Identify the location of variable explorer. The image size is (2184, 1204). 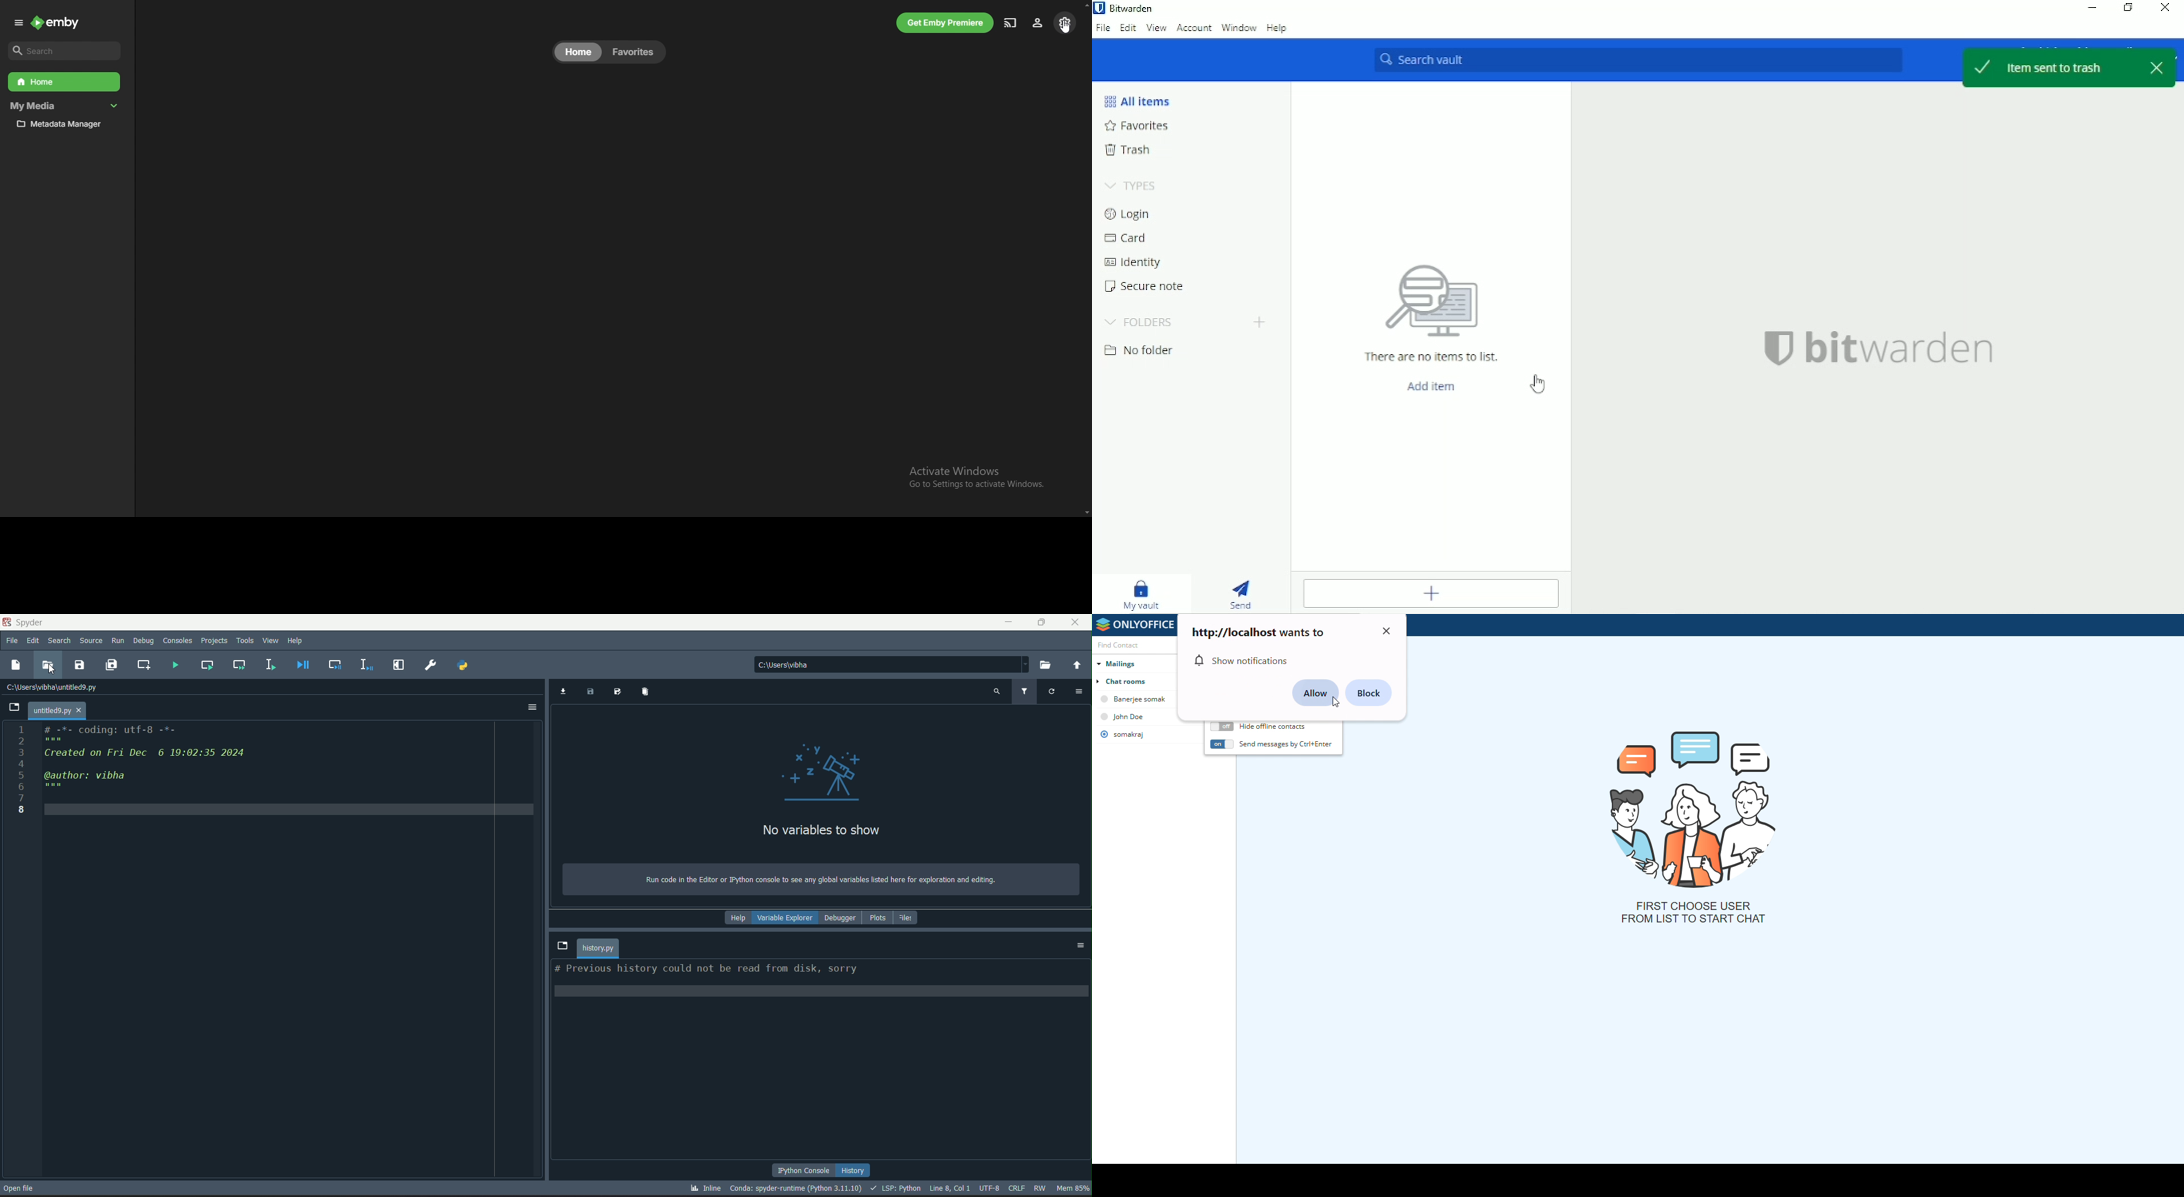
(785, 918).